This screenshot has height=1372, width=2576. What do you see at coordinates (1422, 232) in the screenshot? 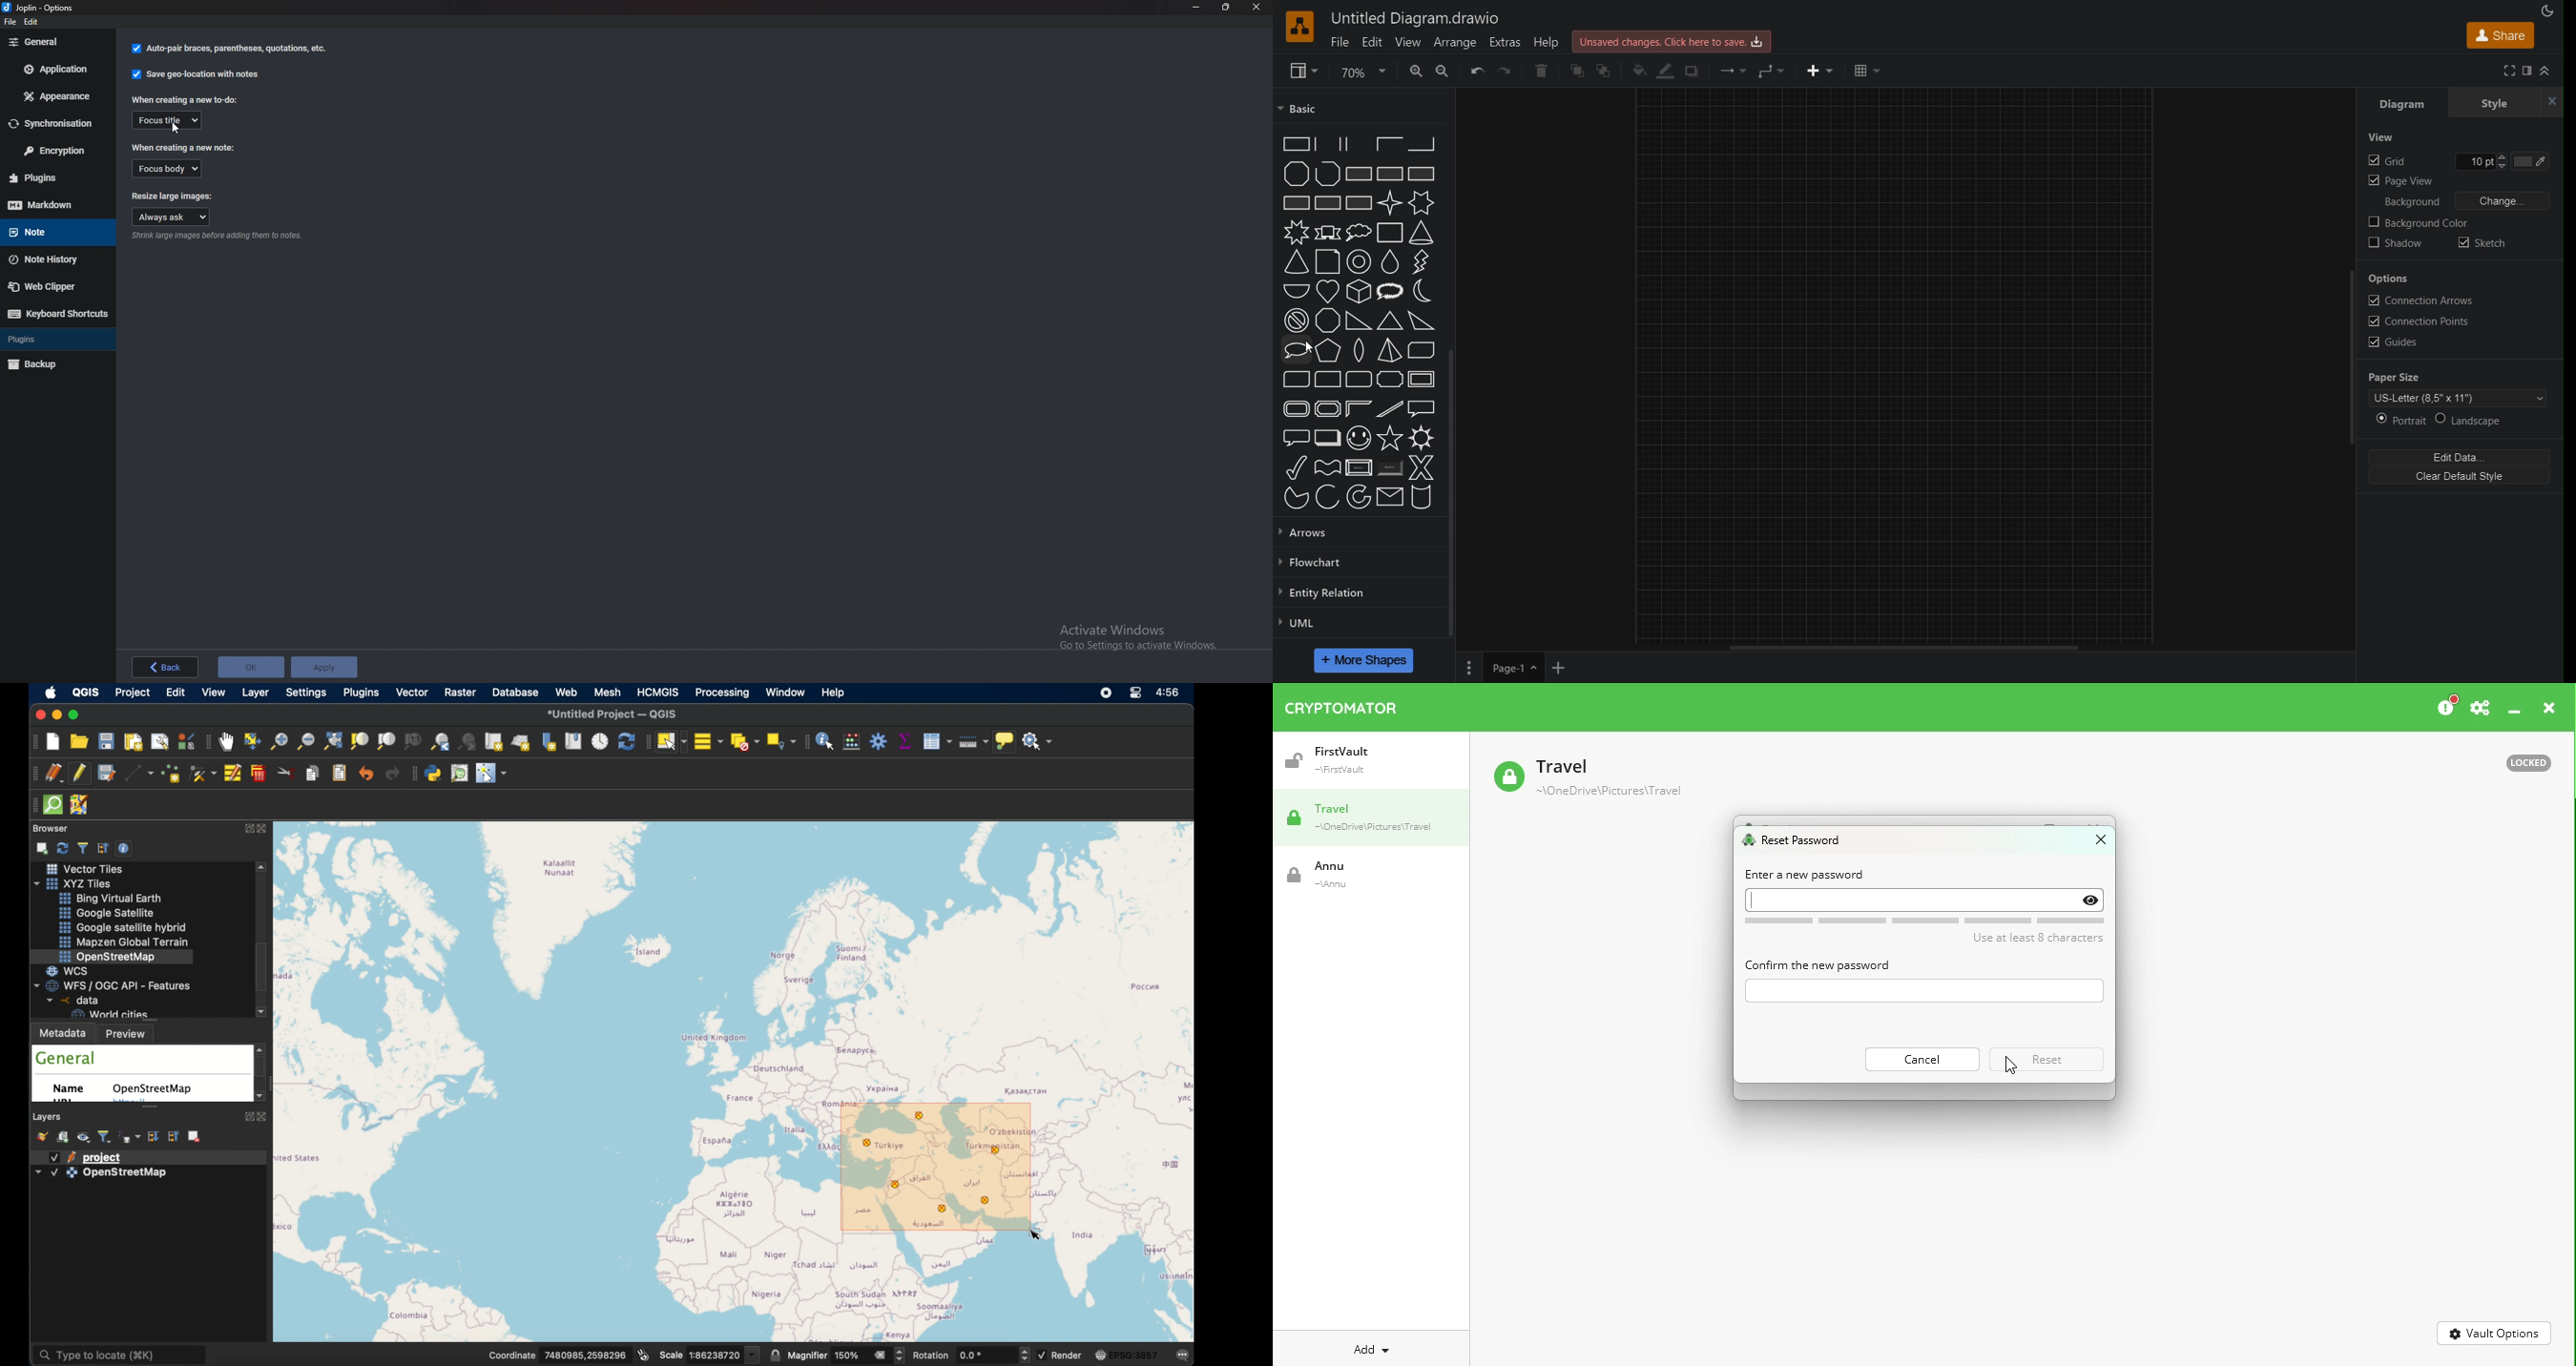
I see `Cone` at bounding box center [1422, 232].